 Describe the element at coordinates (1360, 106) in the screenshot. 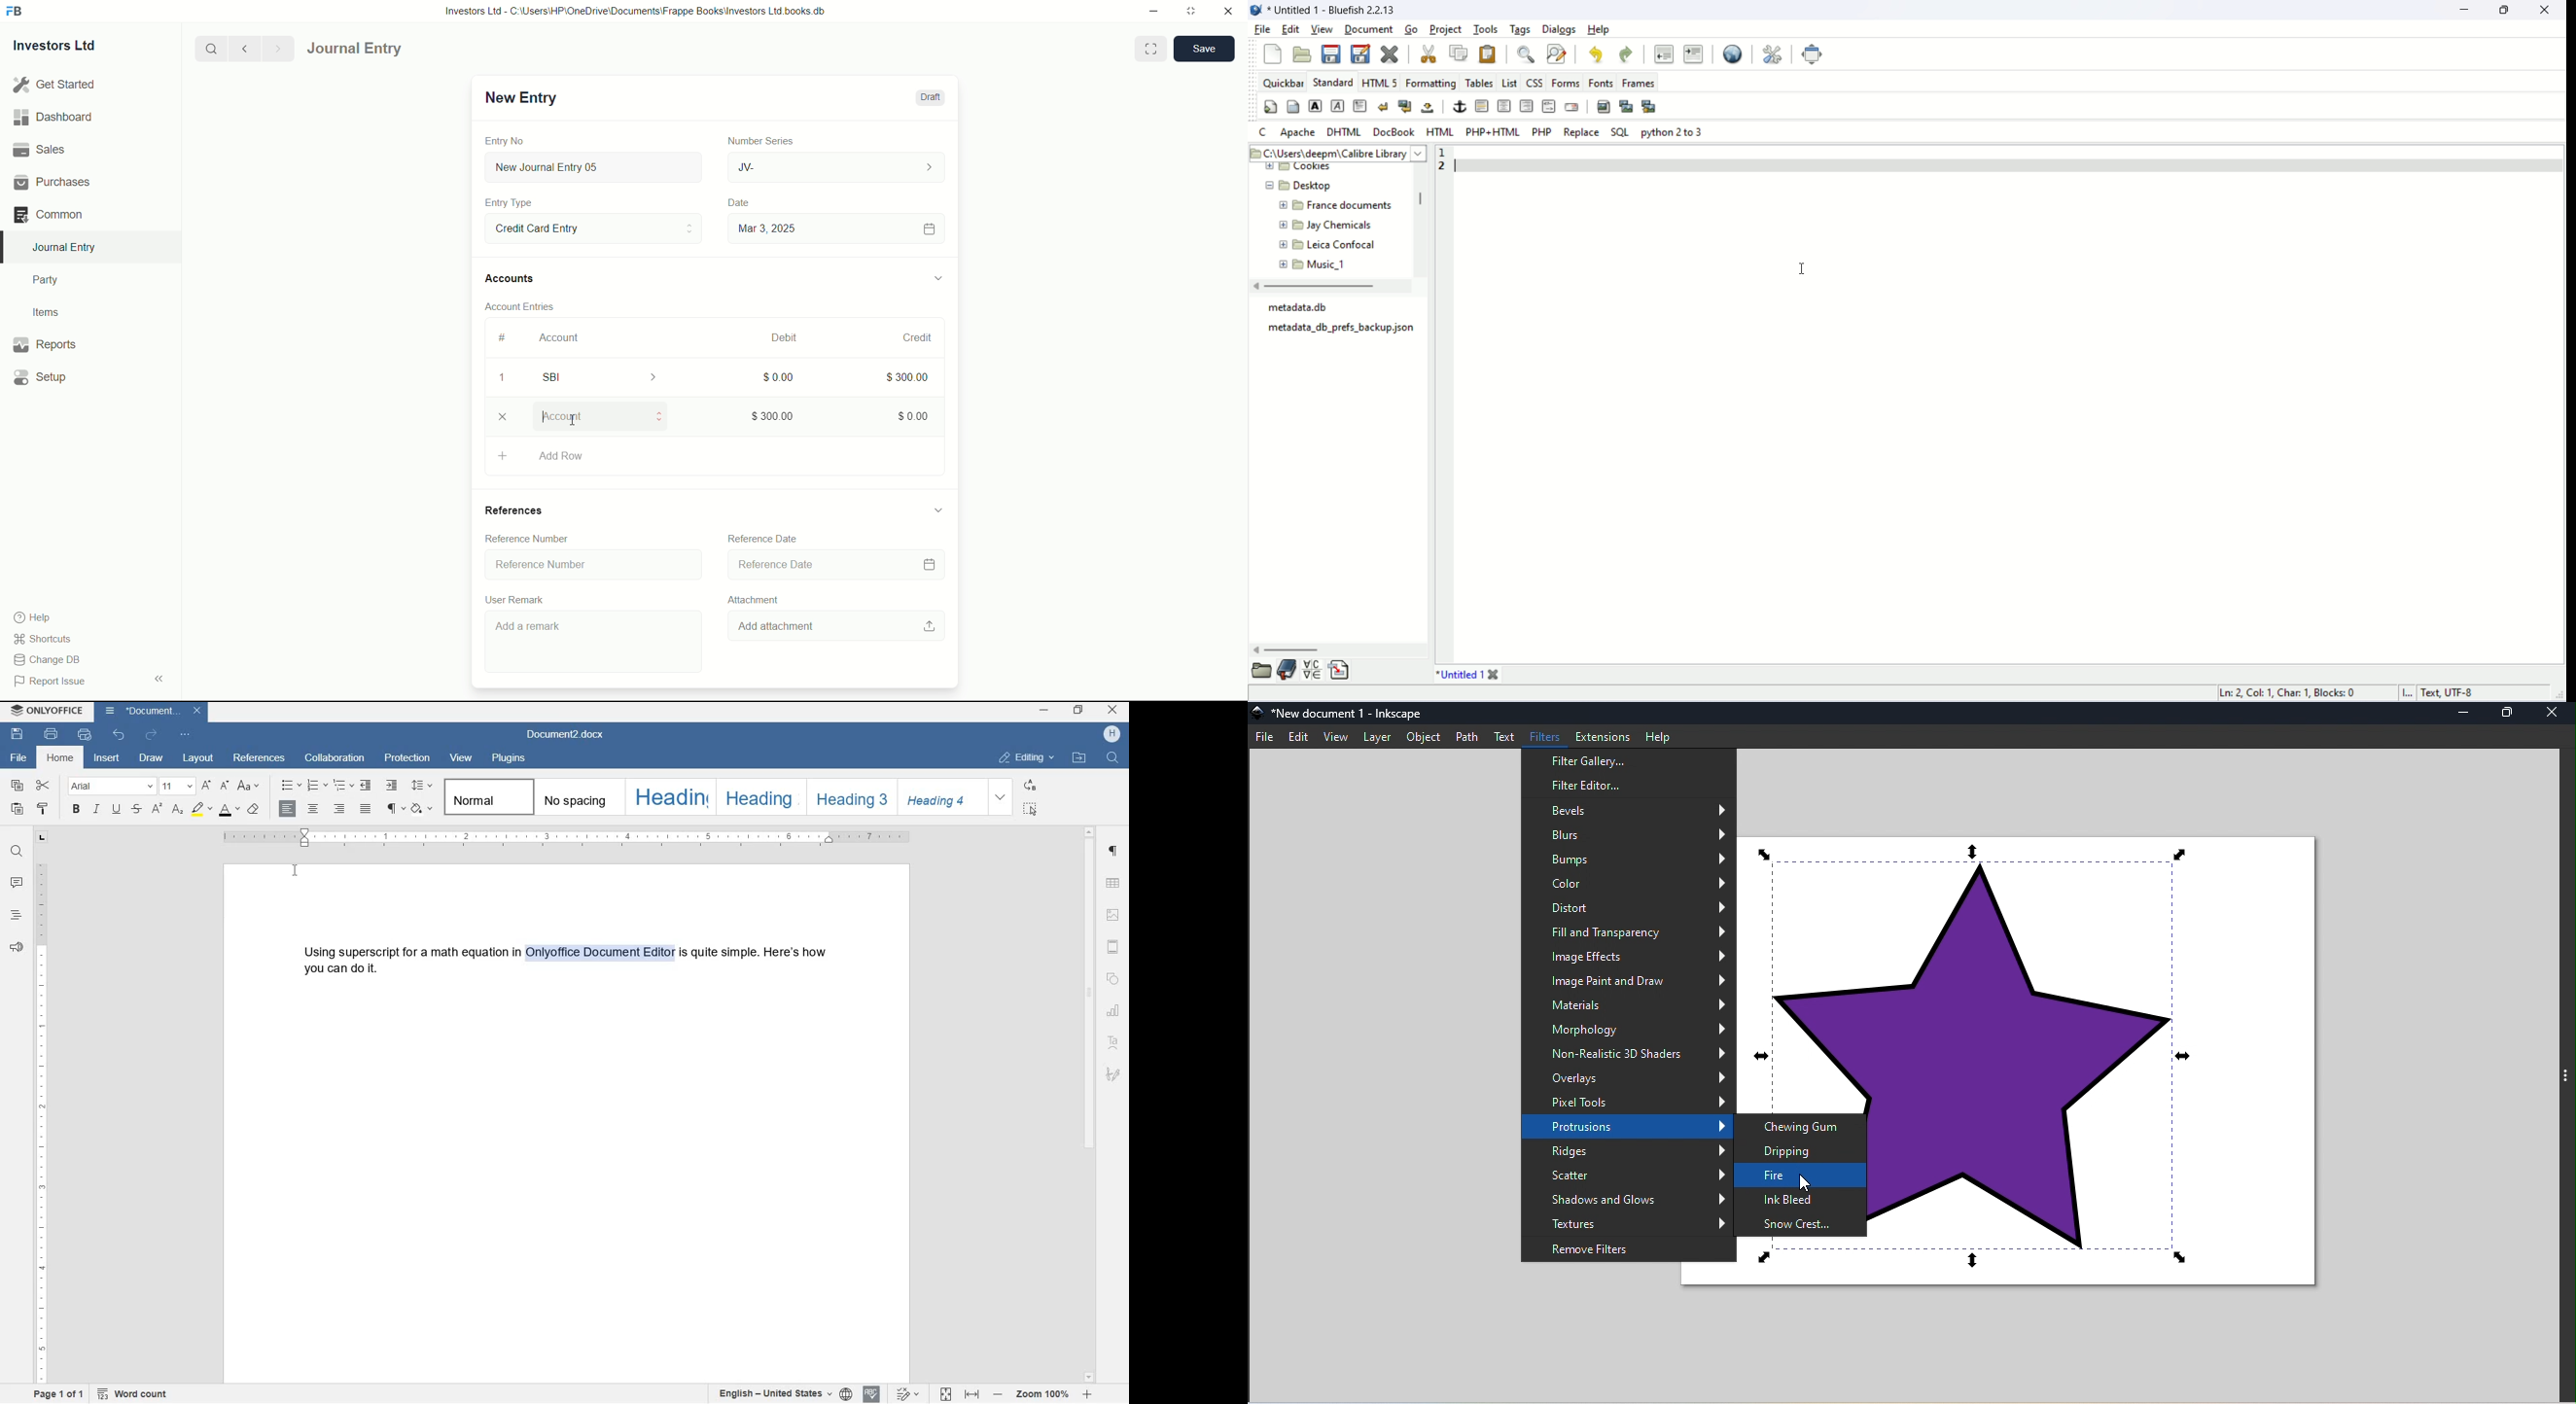

I see `paragraph` at that location.